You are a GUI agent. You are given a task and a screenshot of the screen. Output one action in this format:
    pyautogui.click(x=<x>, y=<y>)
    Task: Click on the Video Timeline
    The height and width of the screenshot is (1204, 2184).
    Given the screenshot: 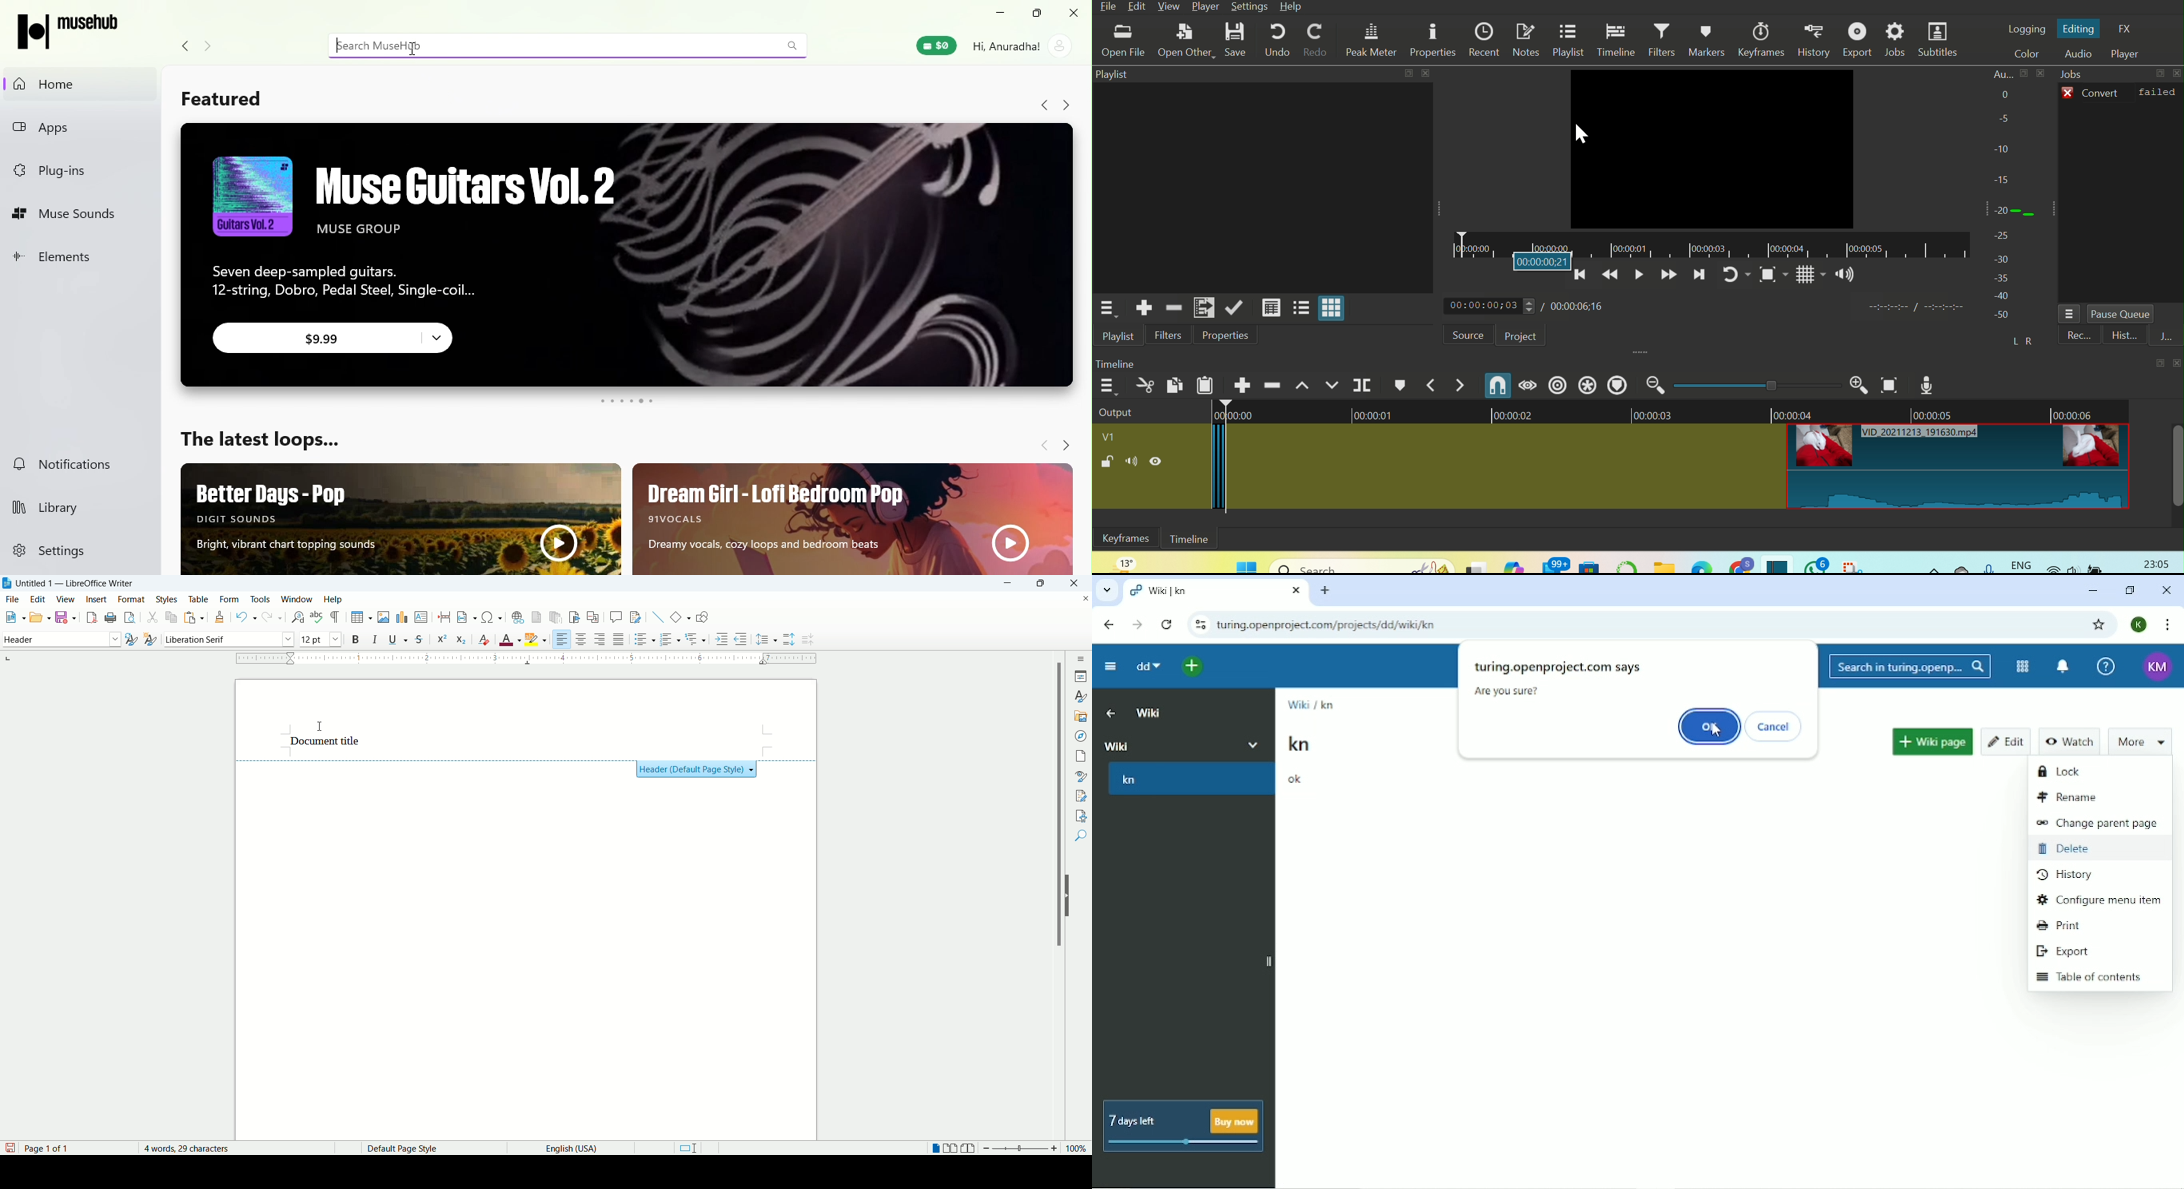 What is the action you would take?
    pyautogui.click(x=1638, y=466)
    